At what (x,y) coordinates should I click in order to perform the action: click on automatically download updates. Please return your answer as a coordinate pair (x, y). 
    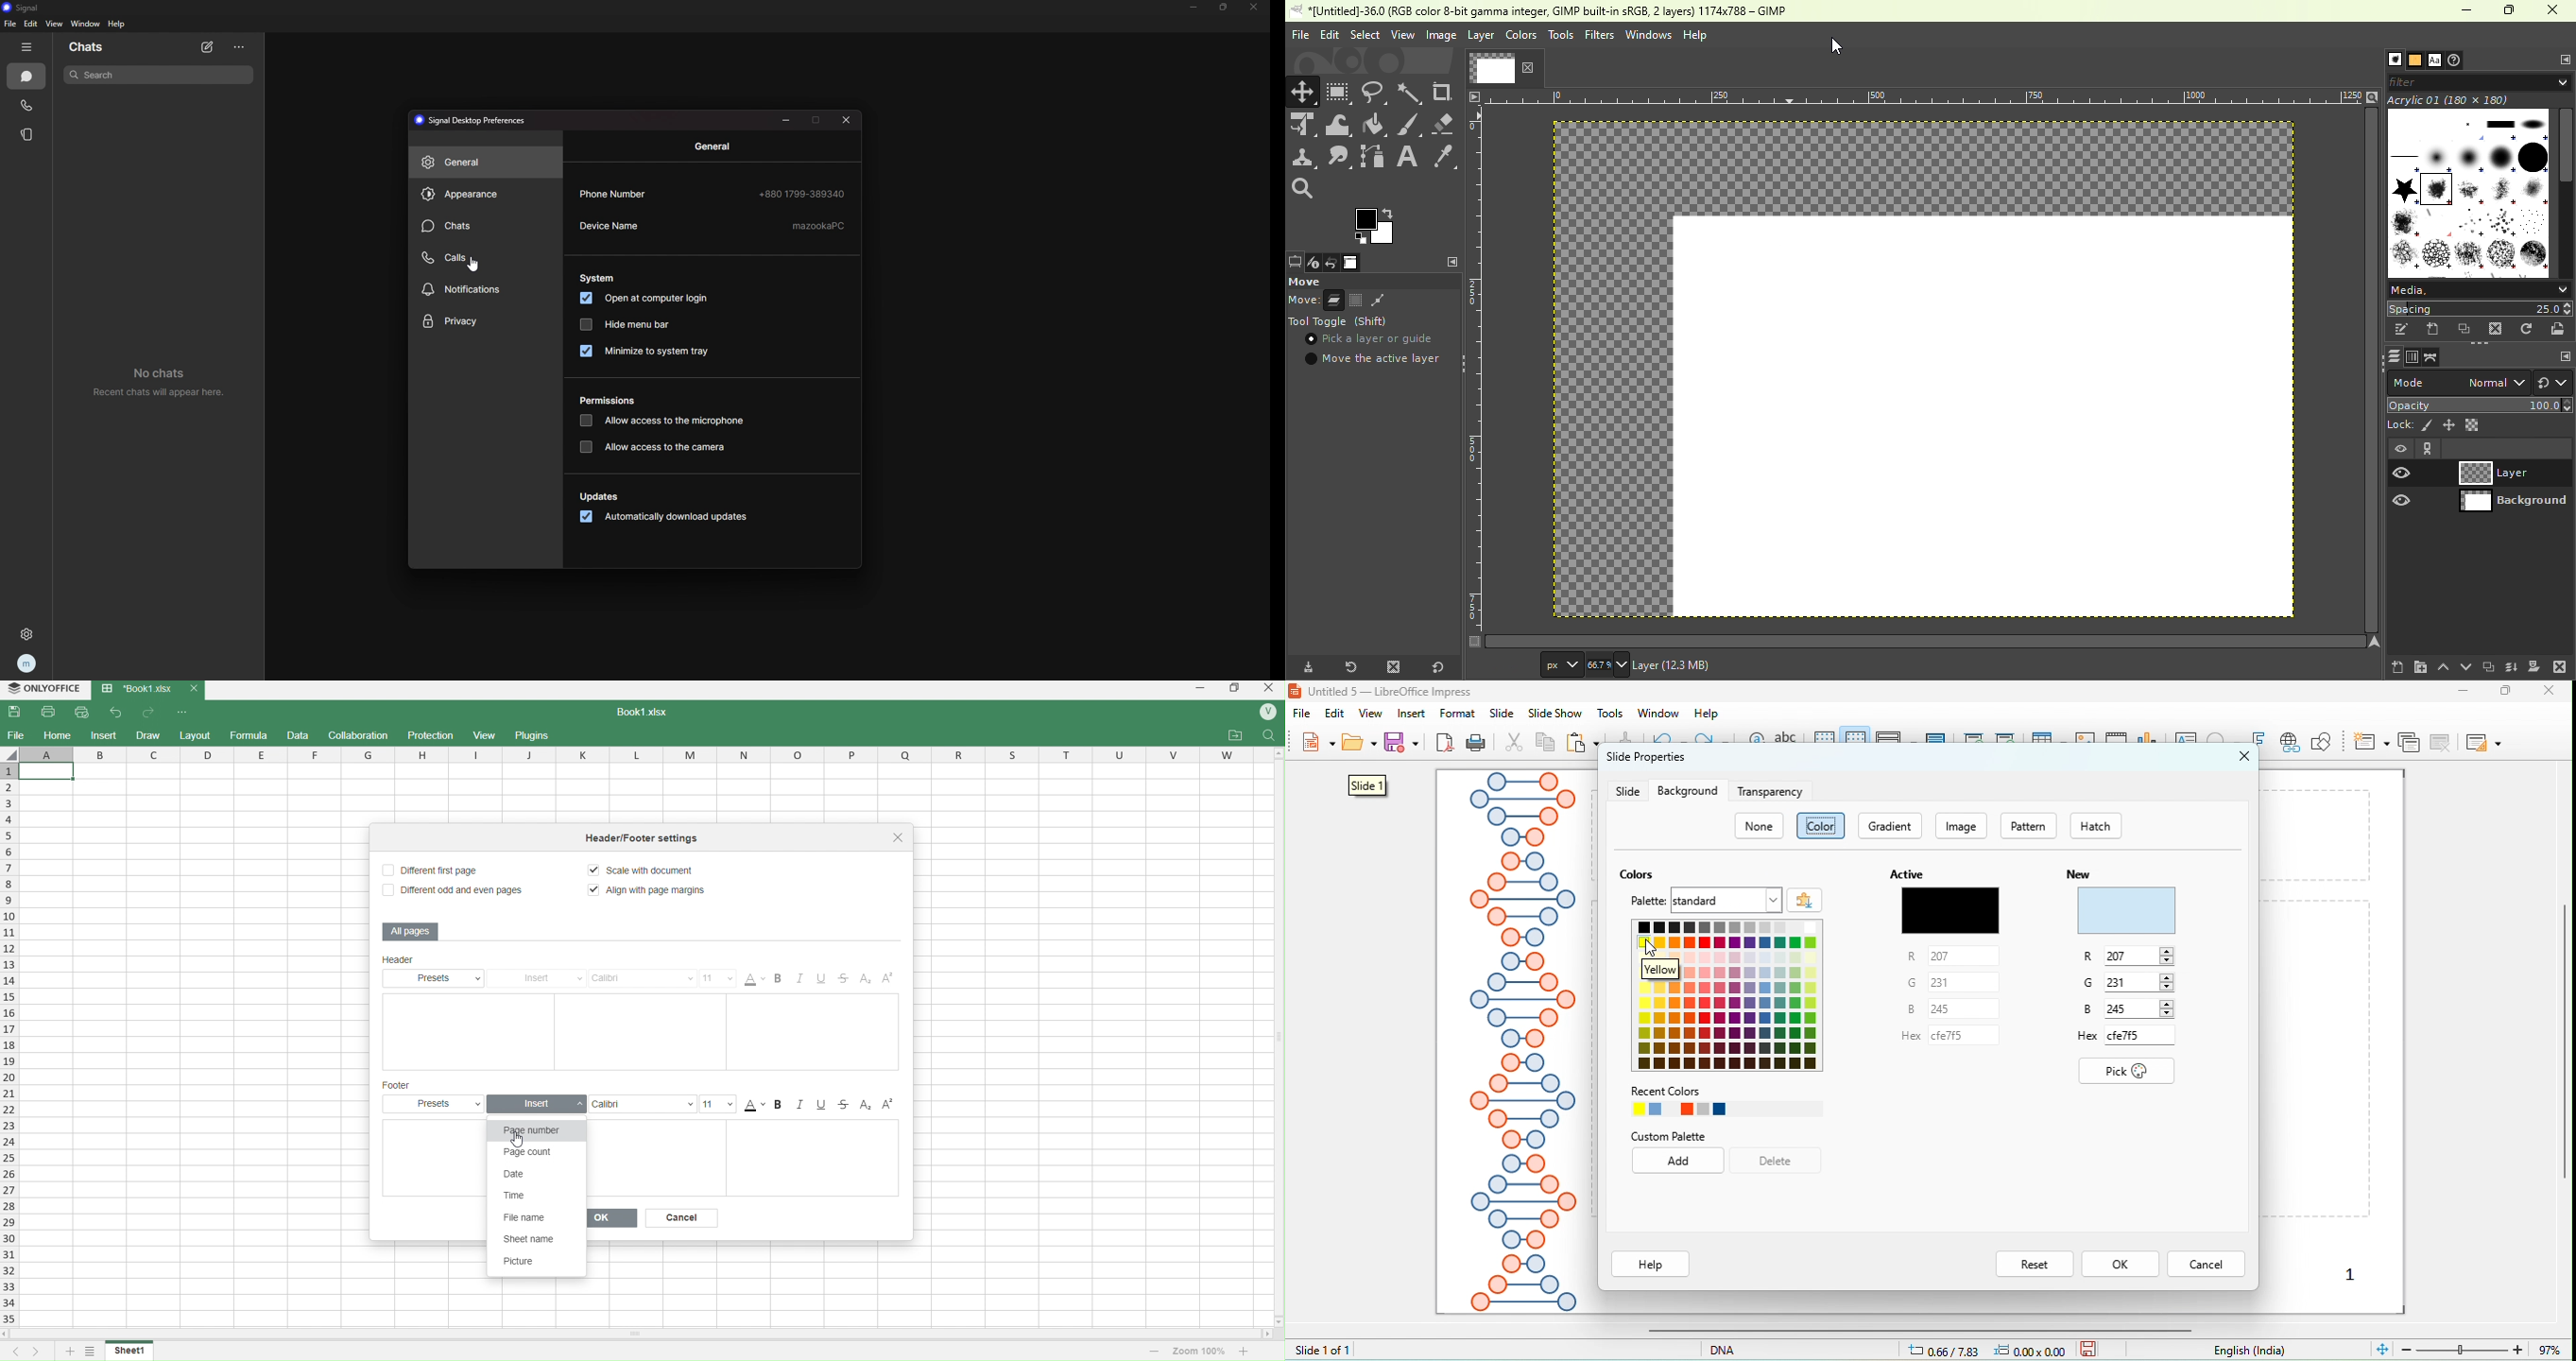
    Looking at the image, I should click on (668, 516).